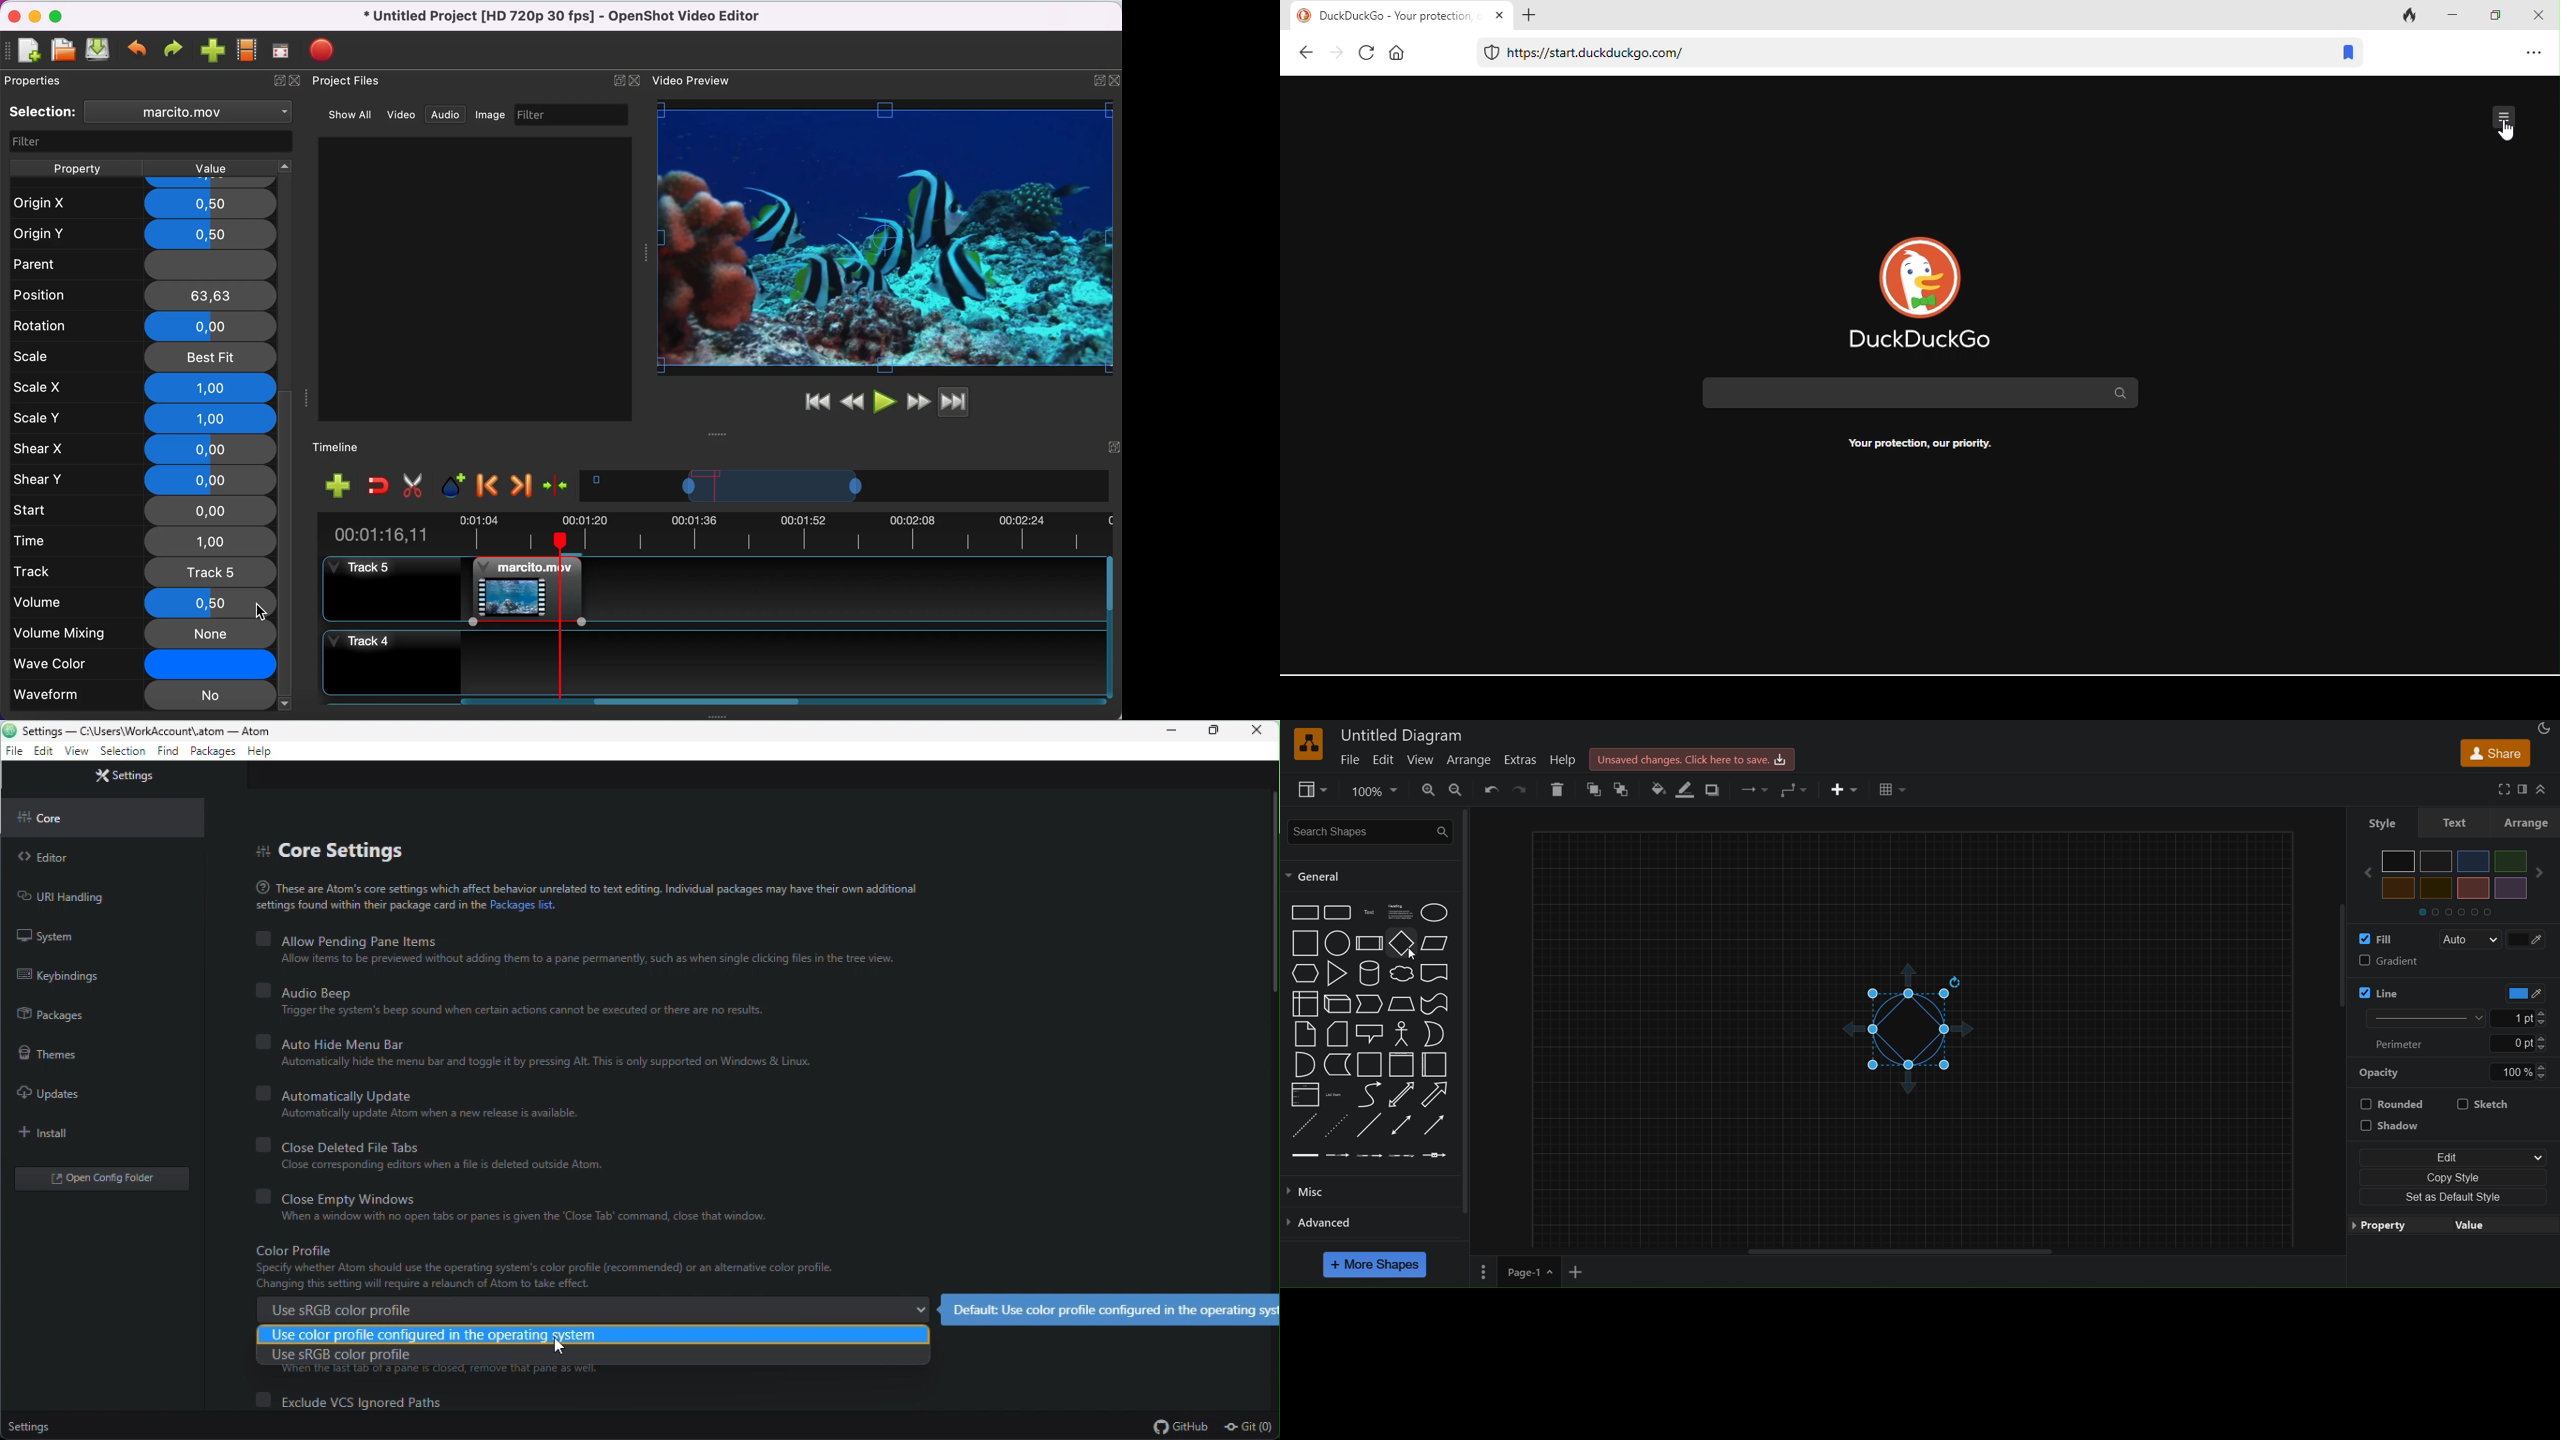 This screenshot has height=1456, width=2576. I want to click on circle color changed to blue, so click(1919, 1028).